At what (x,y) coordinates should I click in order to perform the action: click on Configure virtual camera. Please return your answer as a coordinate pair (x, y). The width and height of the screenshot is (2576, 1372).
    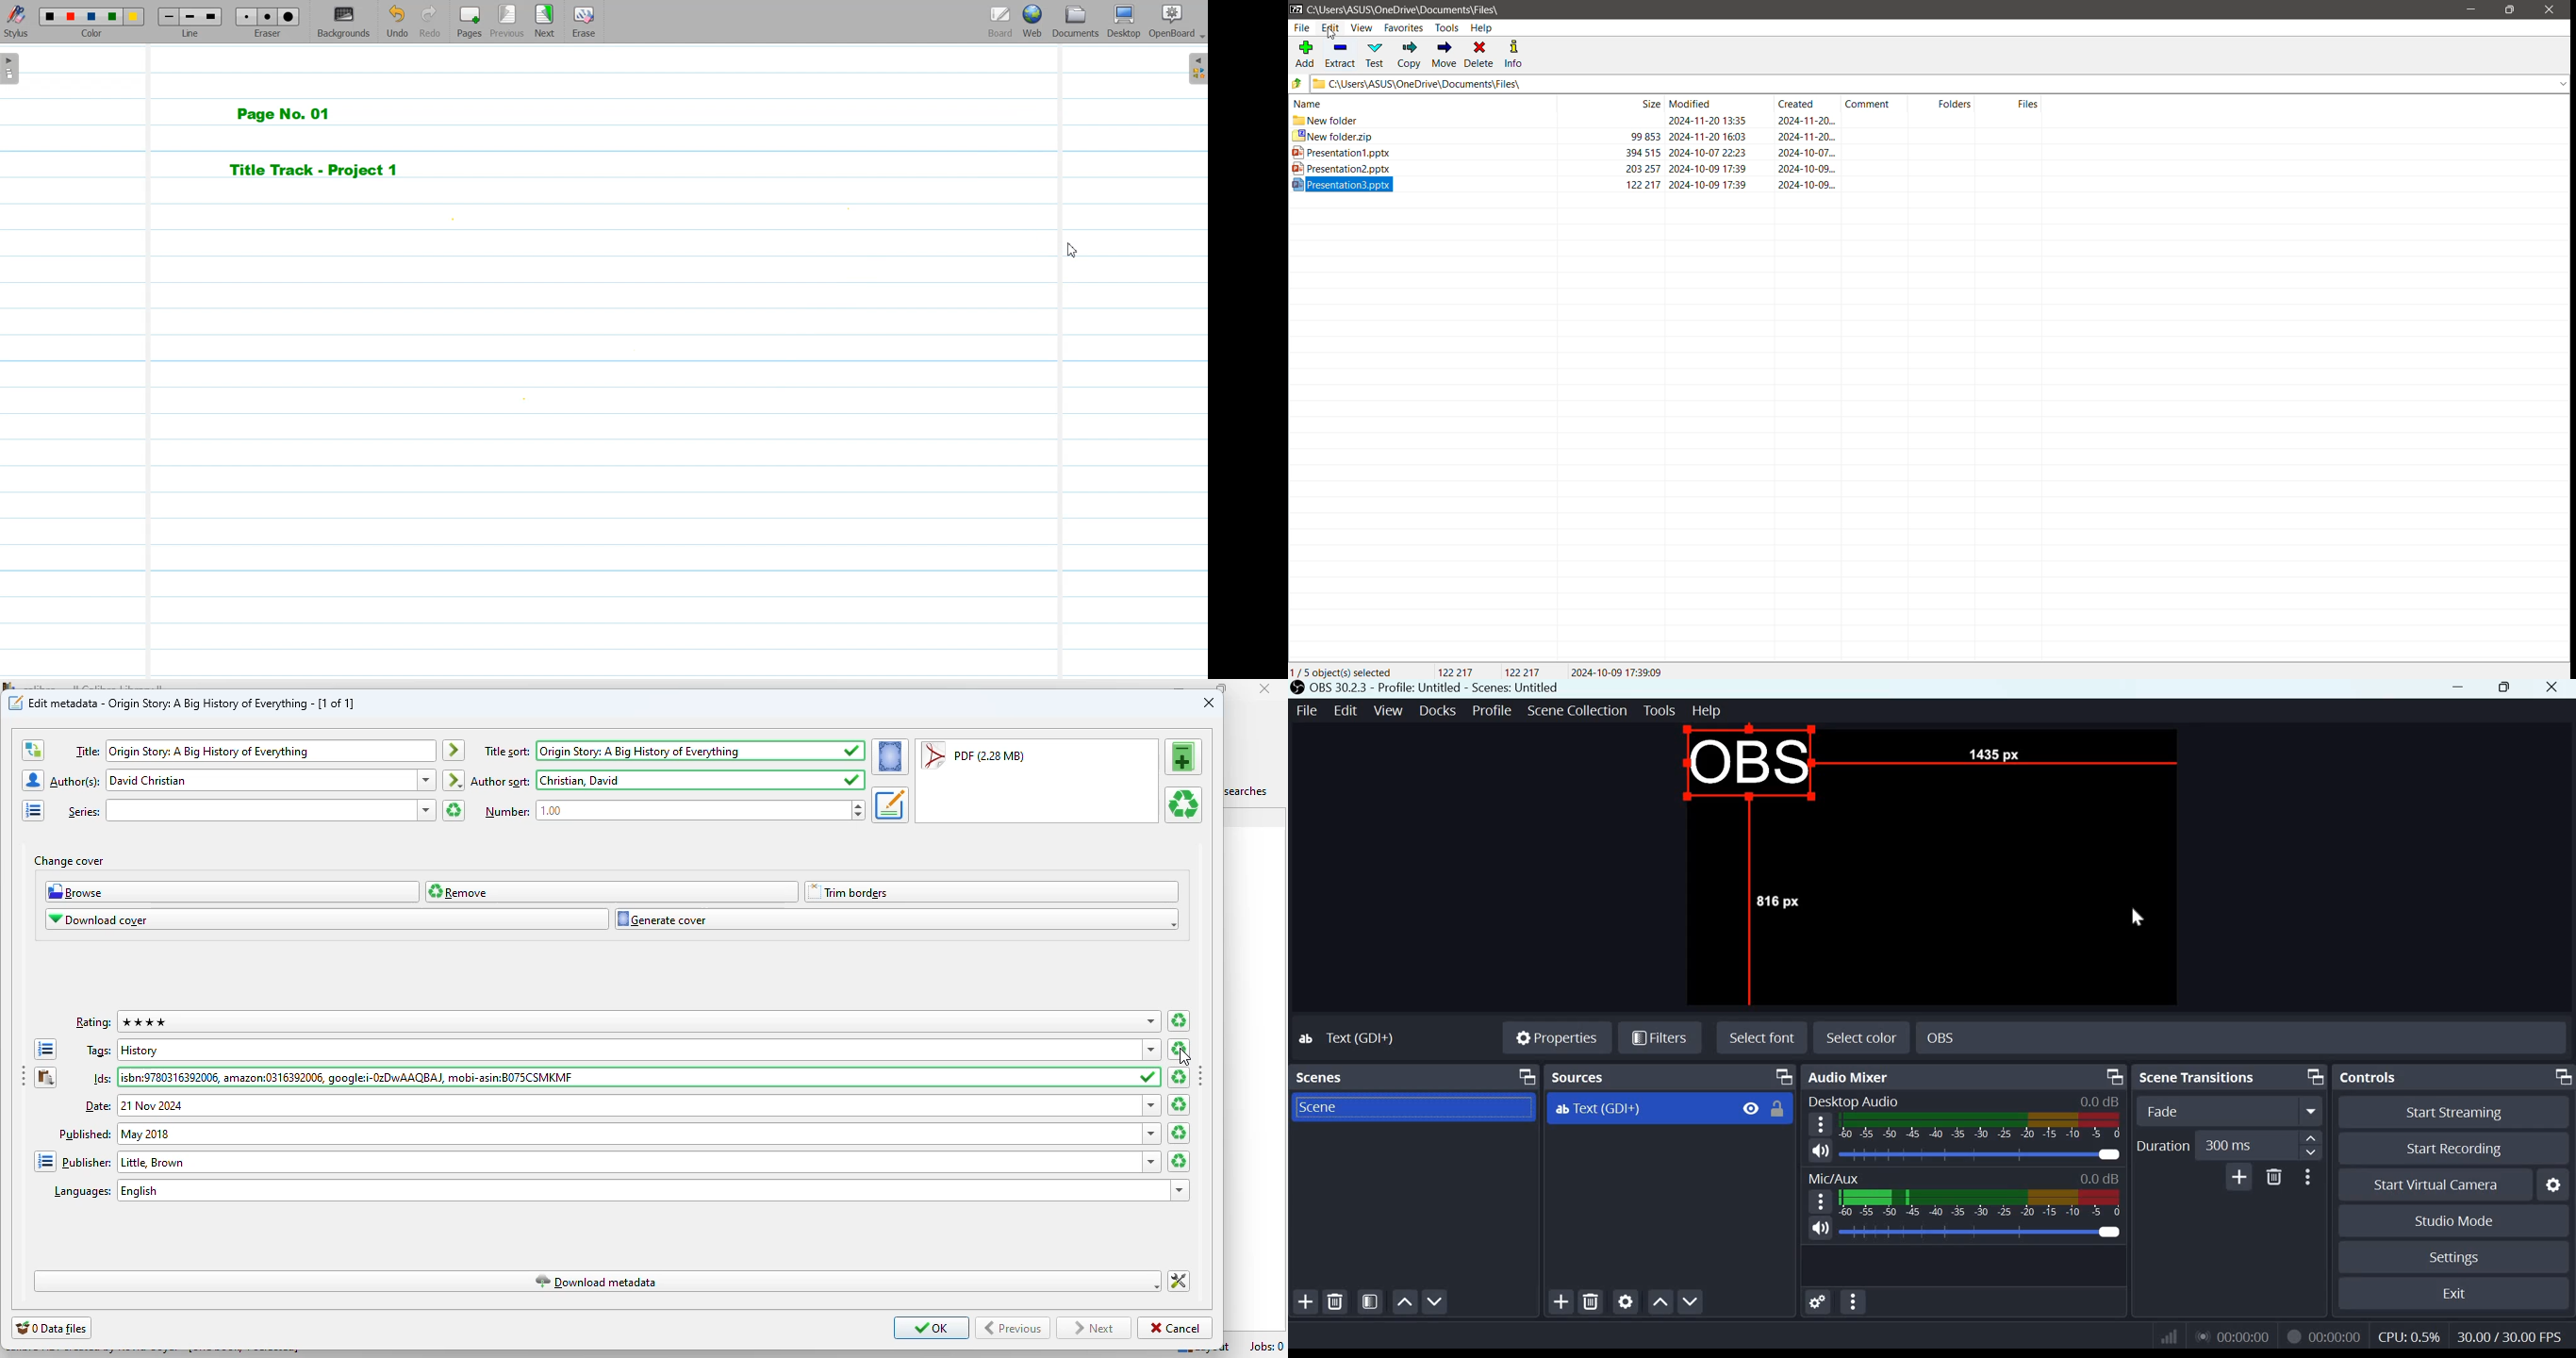
    Looking at the image, I should click on (2553, 1185).